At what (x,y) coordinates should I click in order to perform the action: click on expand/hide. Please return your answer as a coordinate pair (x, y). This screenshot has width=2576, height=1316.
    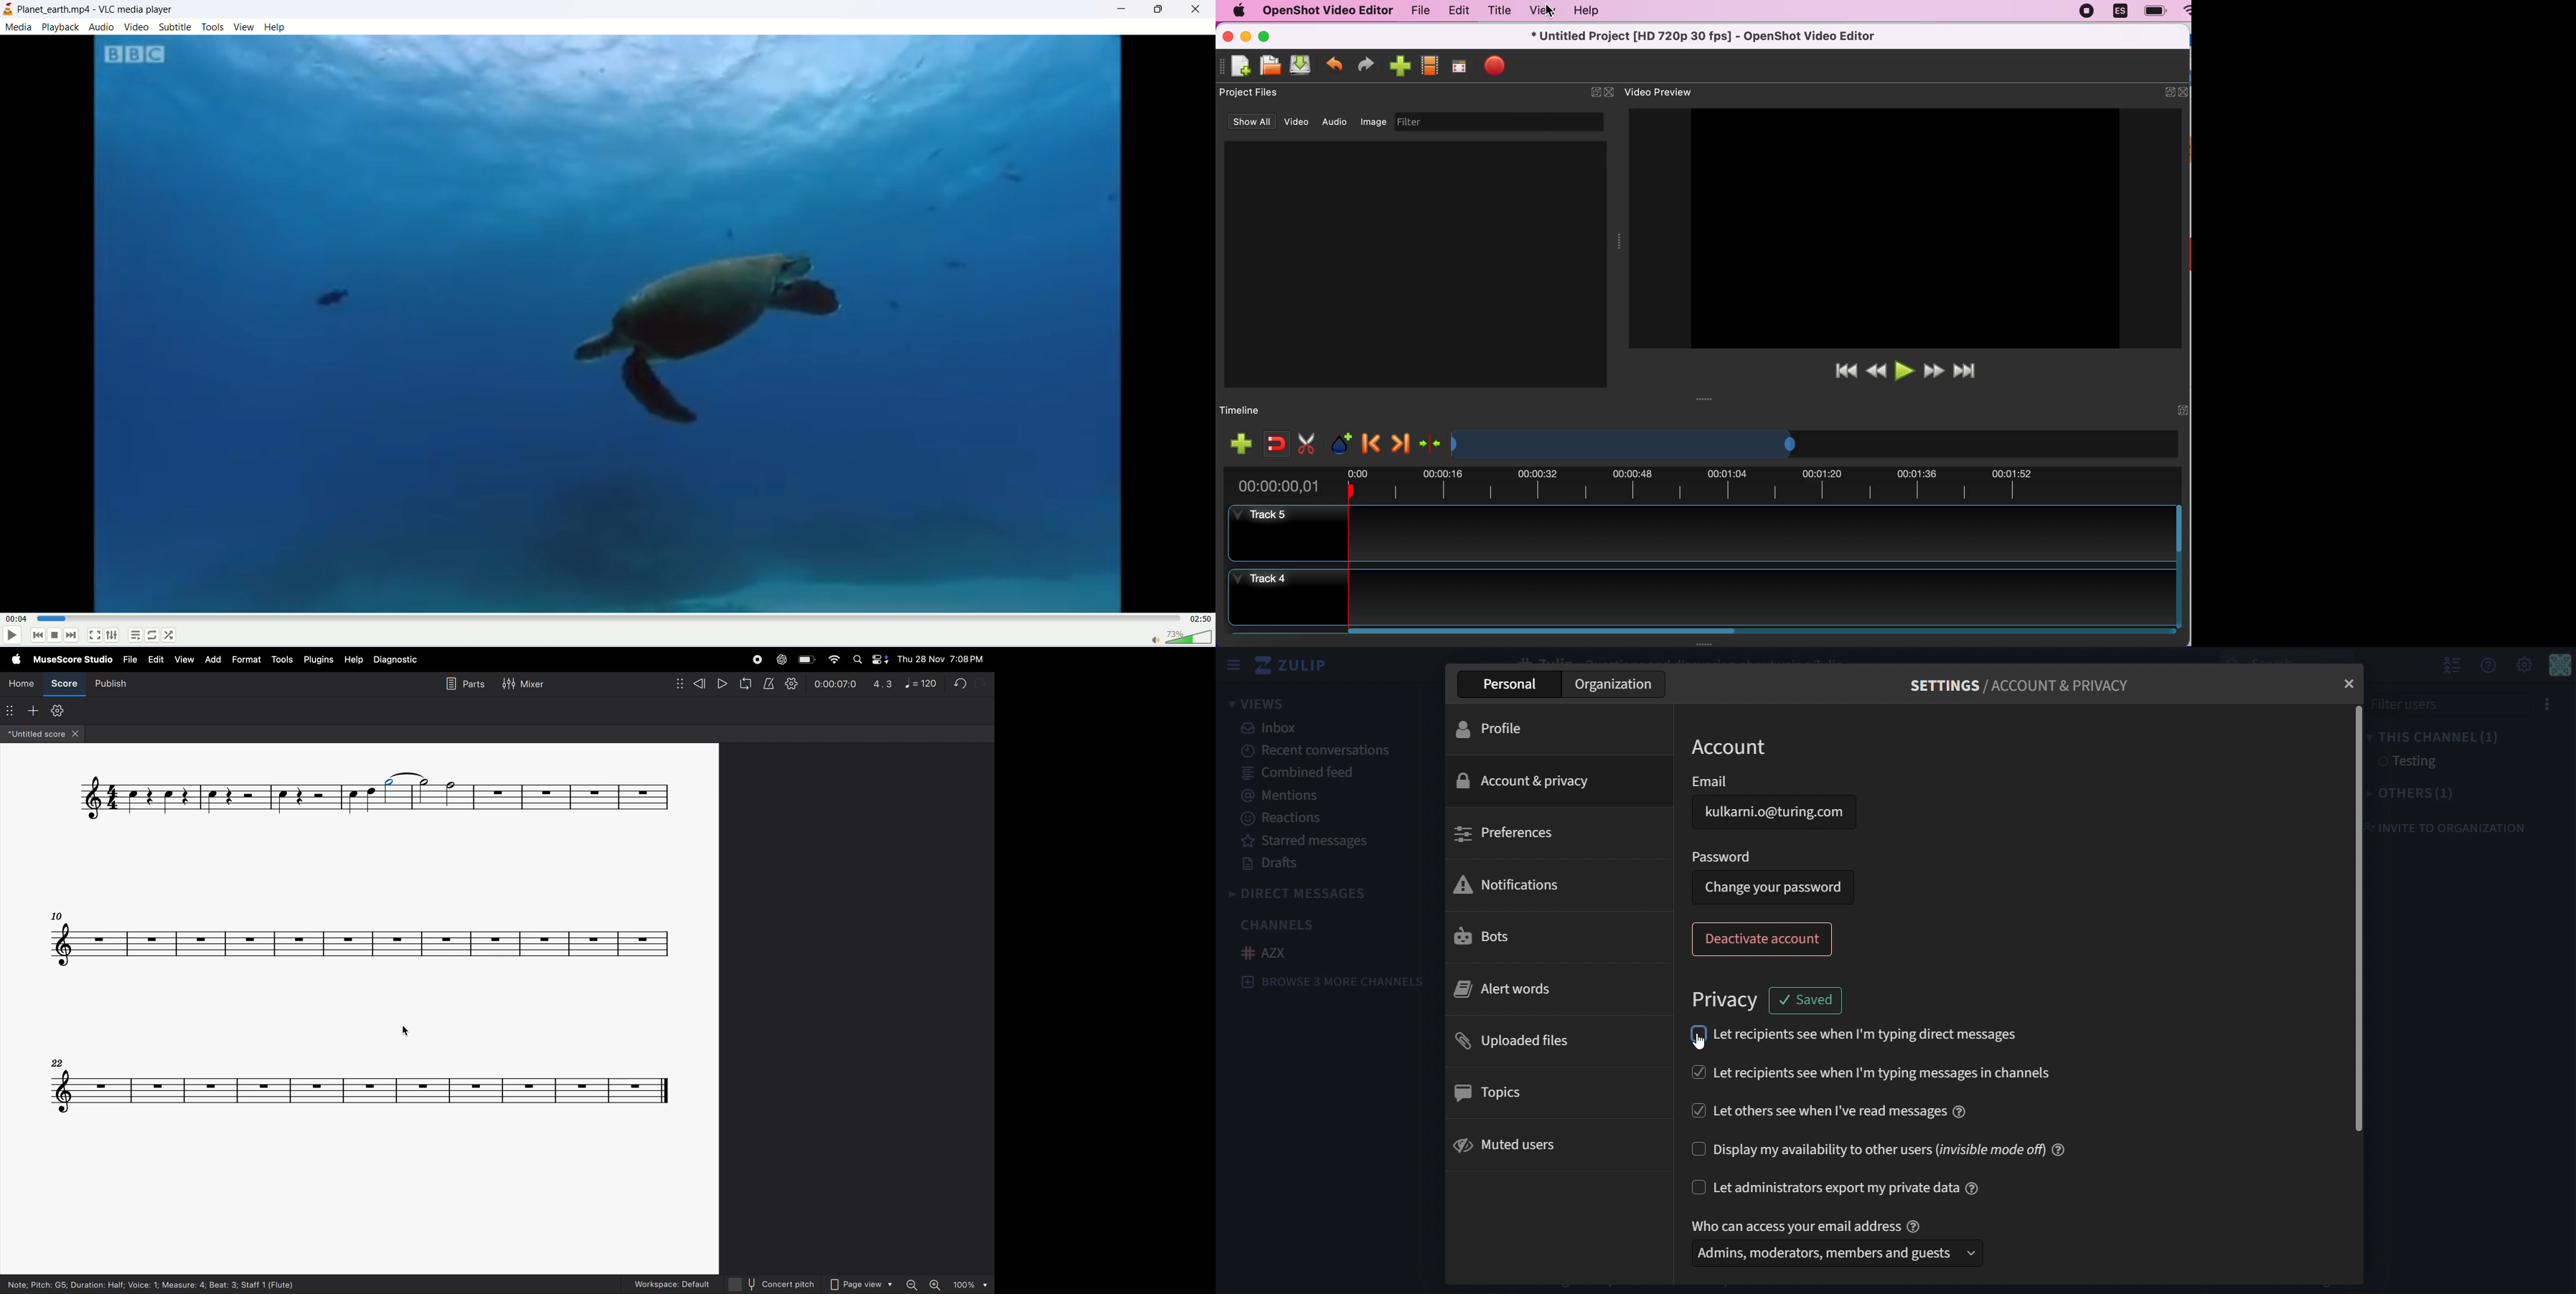
    Looking at the image, I should click on (2170, 91).